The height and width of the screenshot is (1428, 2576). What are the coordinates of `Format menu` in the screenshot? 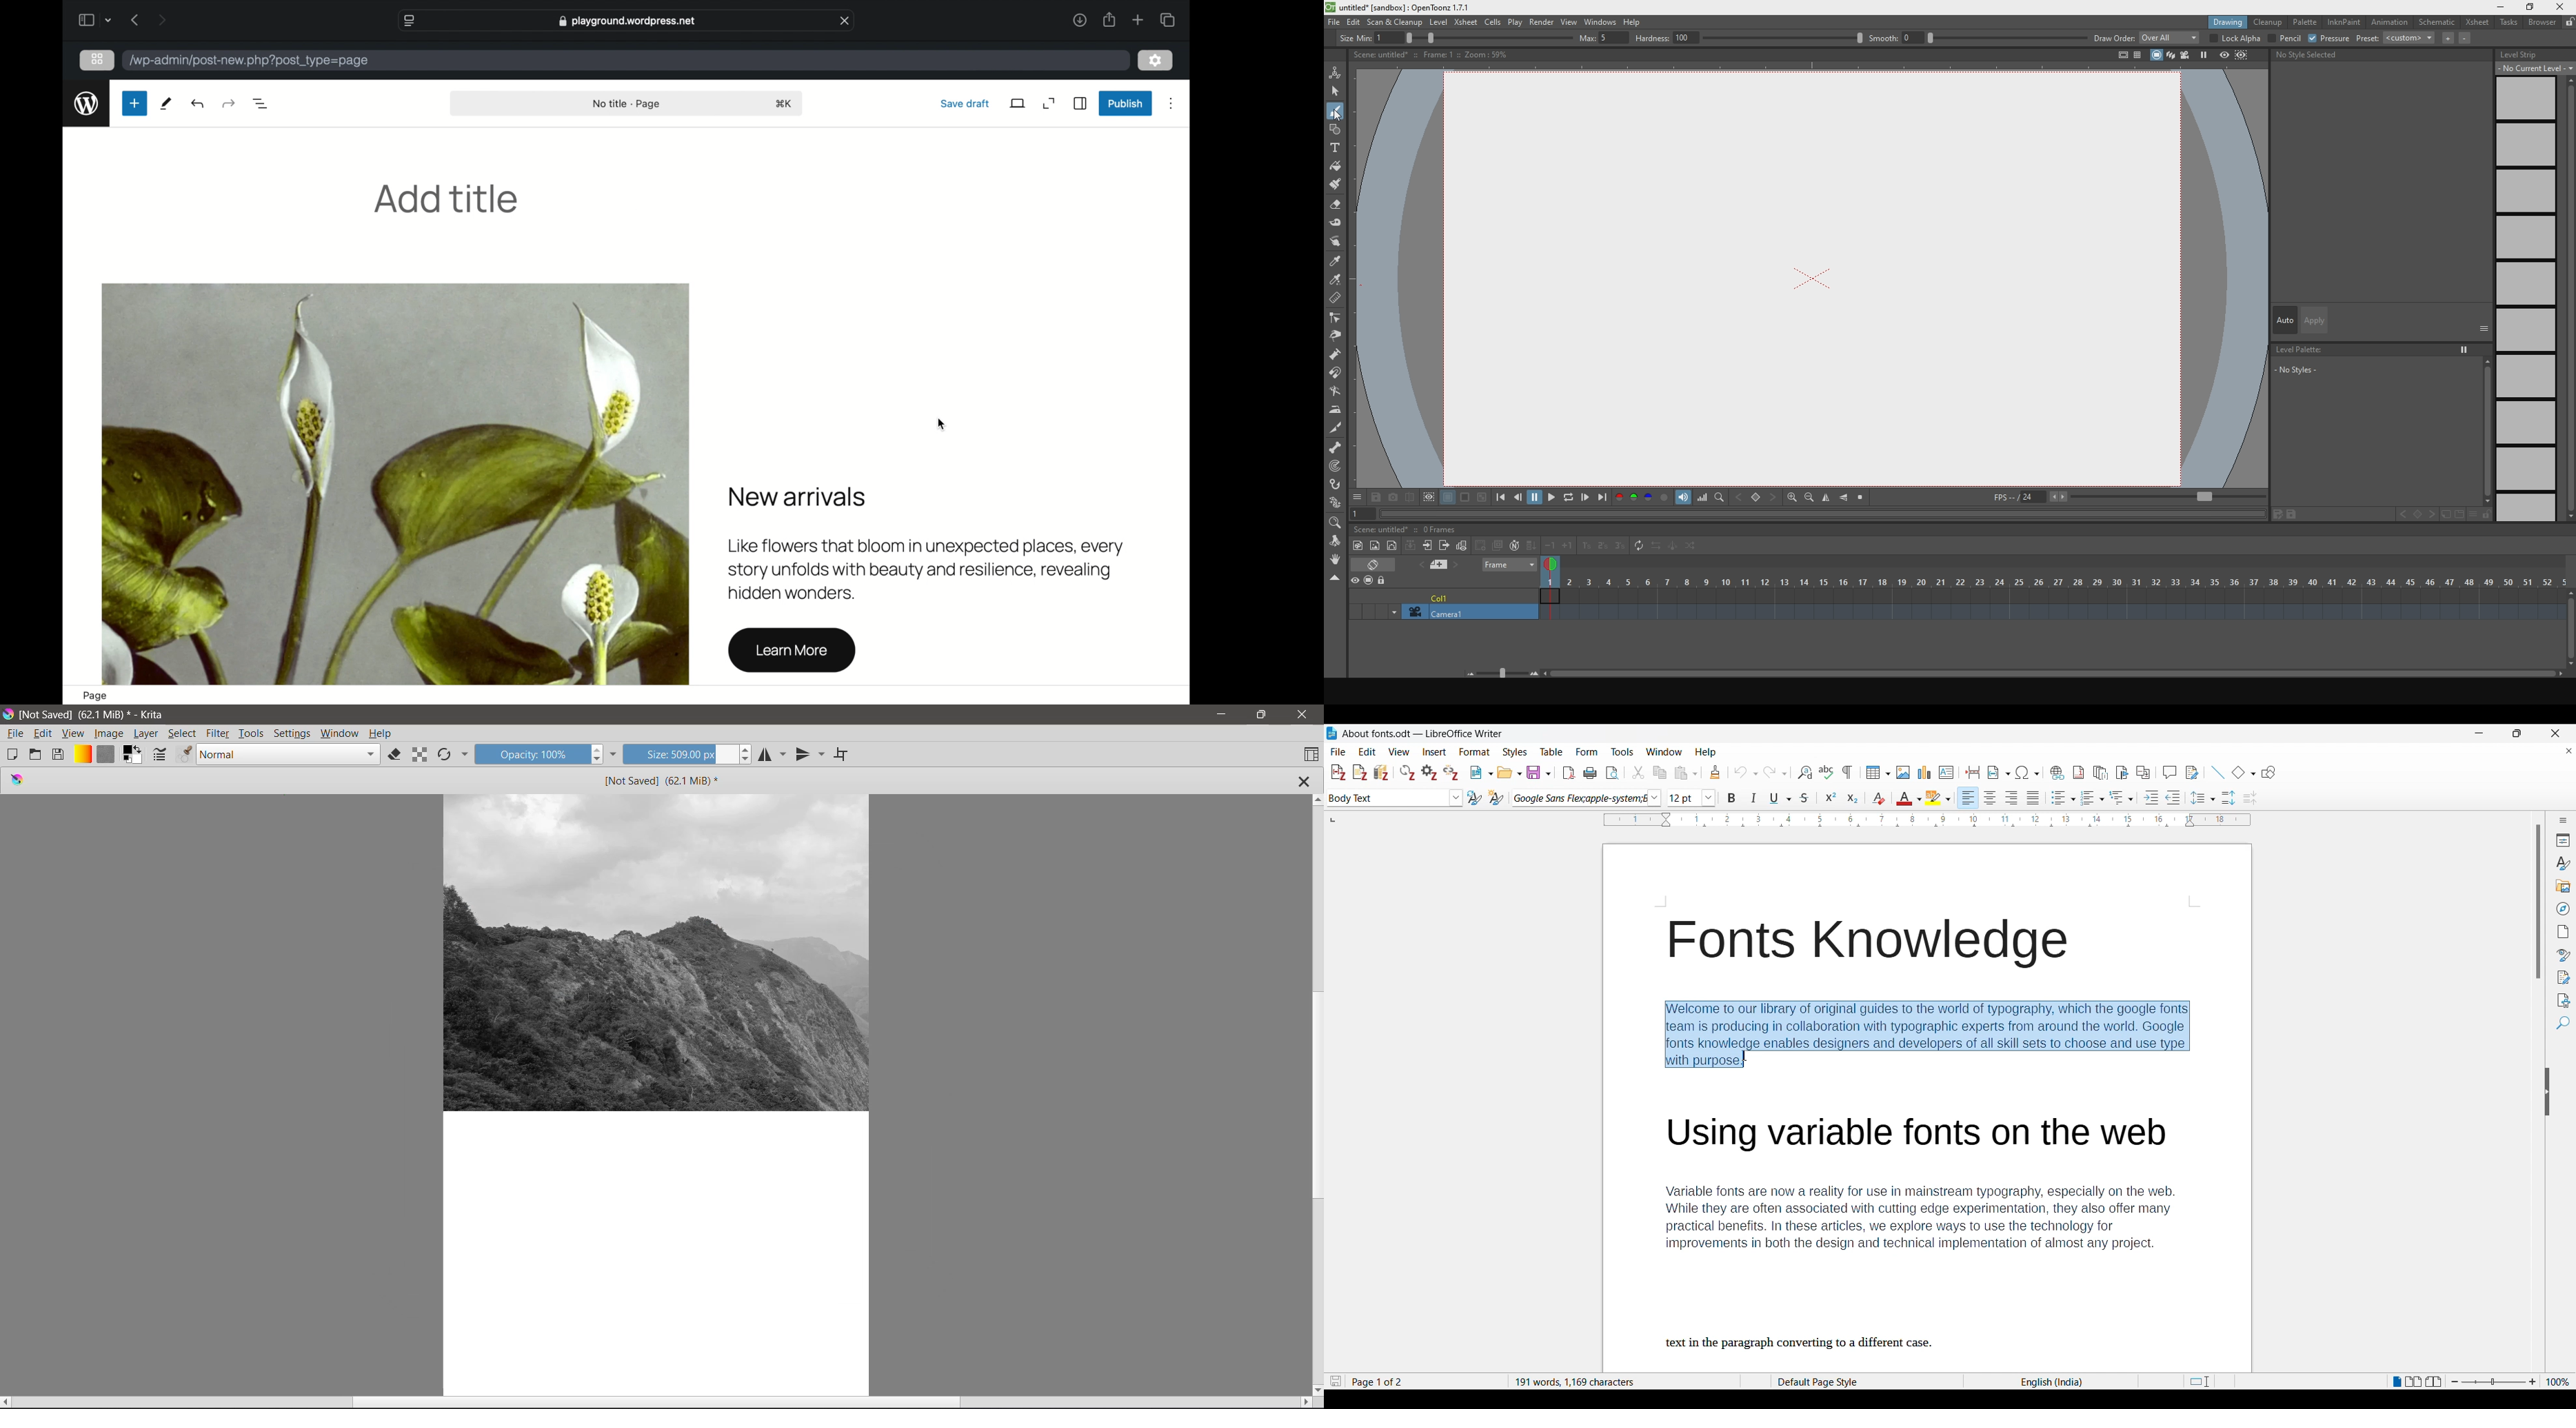 It's located at (1475, 751).